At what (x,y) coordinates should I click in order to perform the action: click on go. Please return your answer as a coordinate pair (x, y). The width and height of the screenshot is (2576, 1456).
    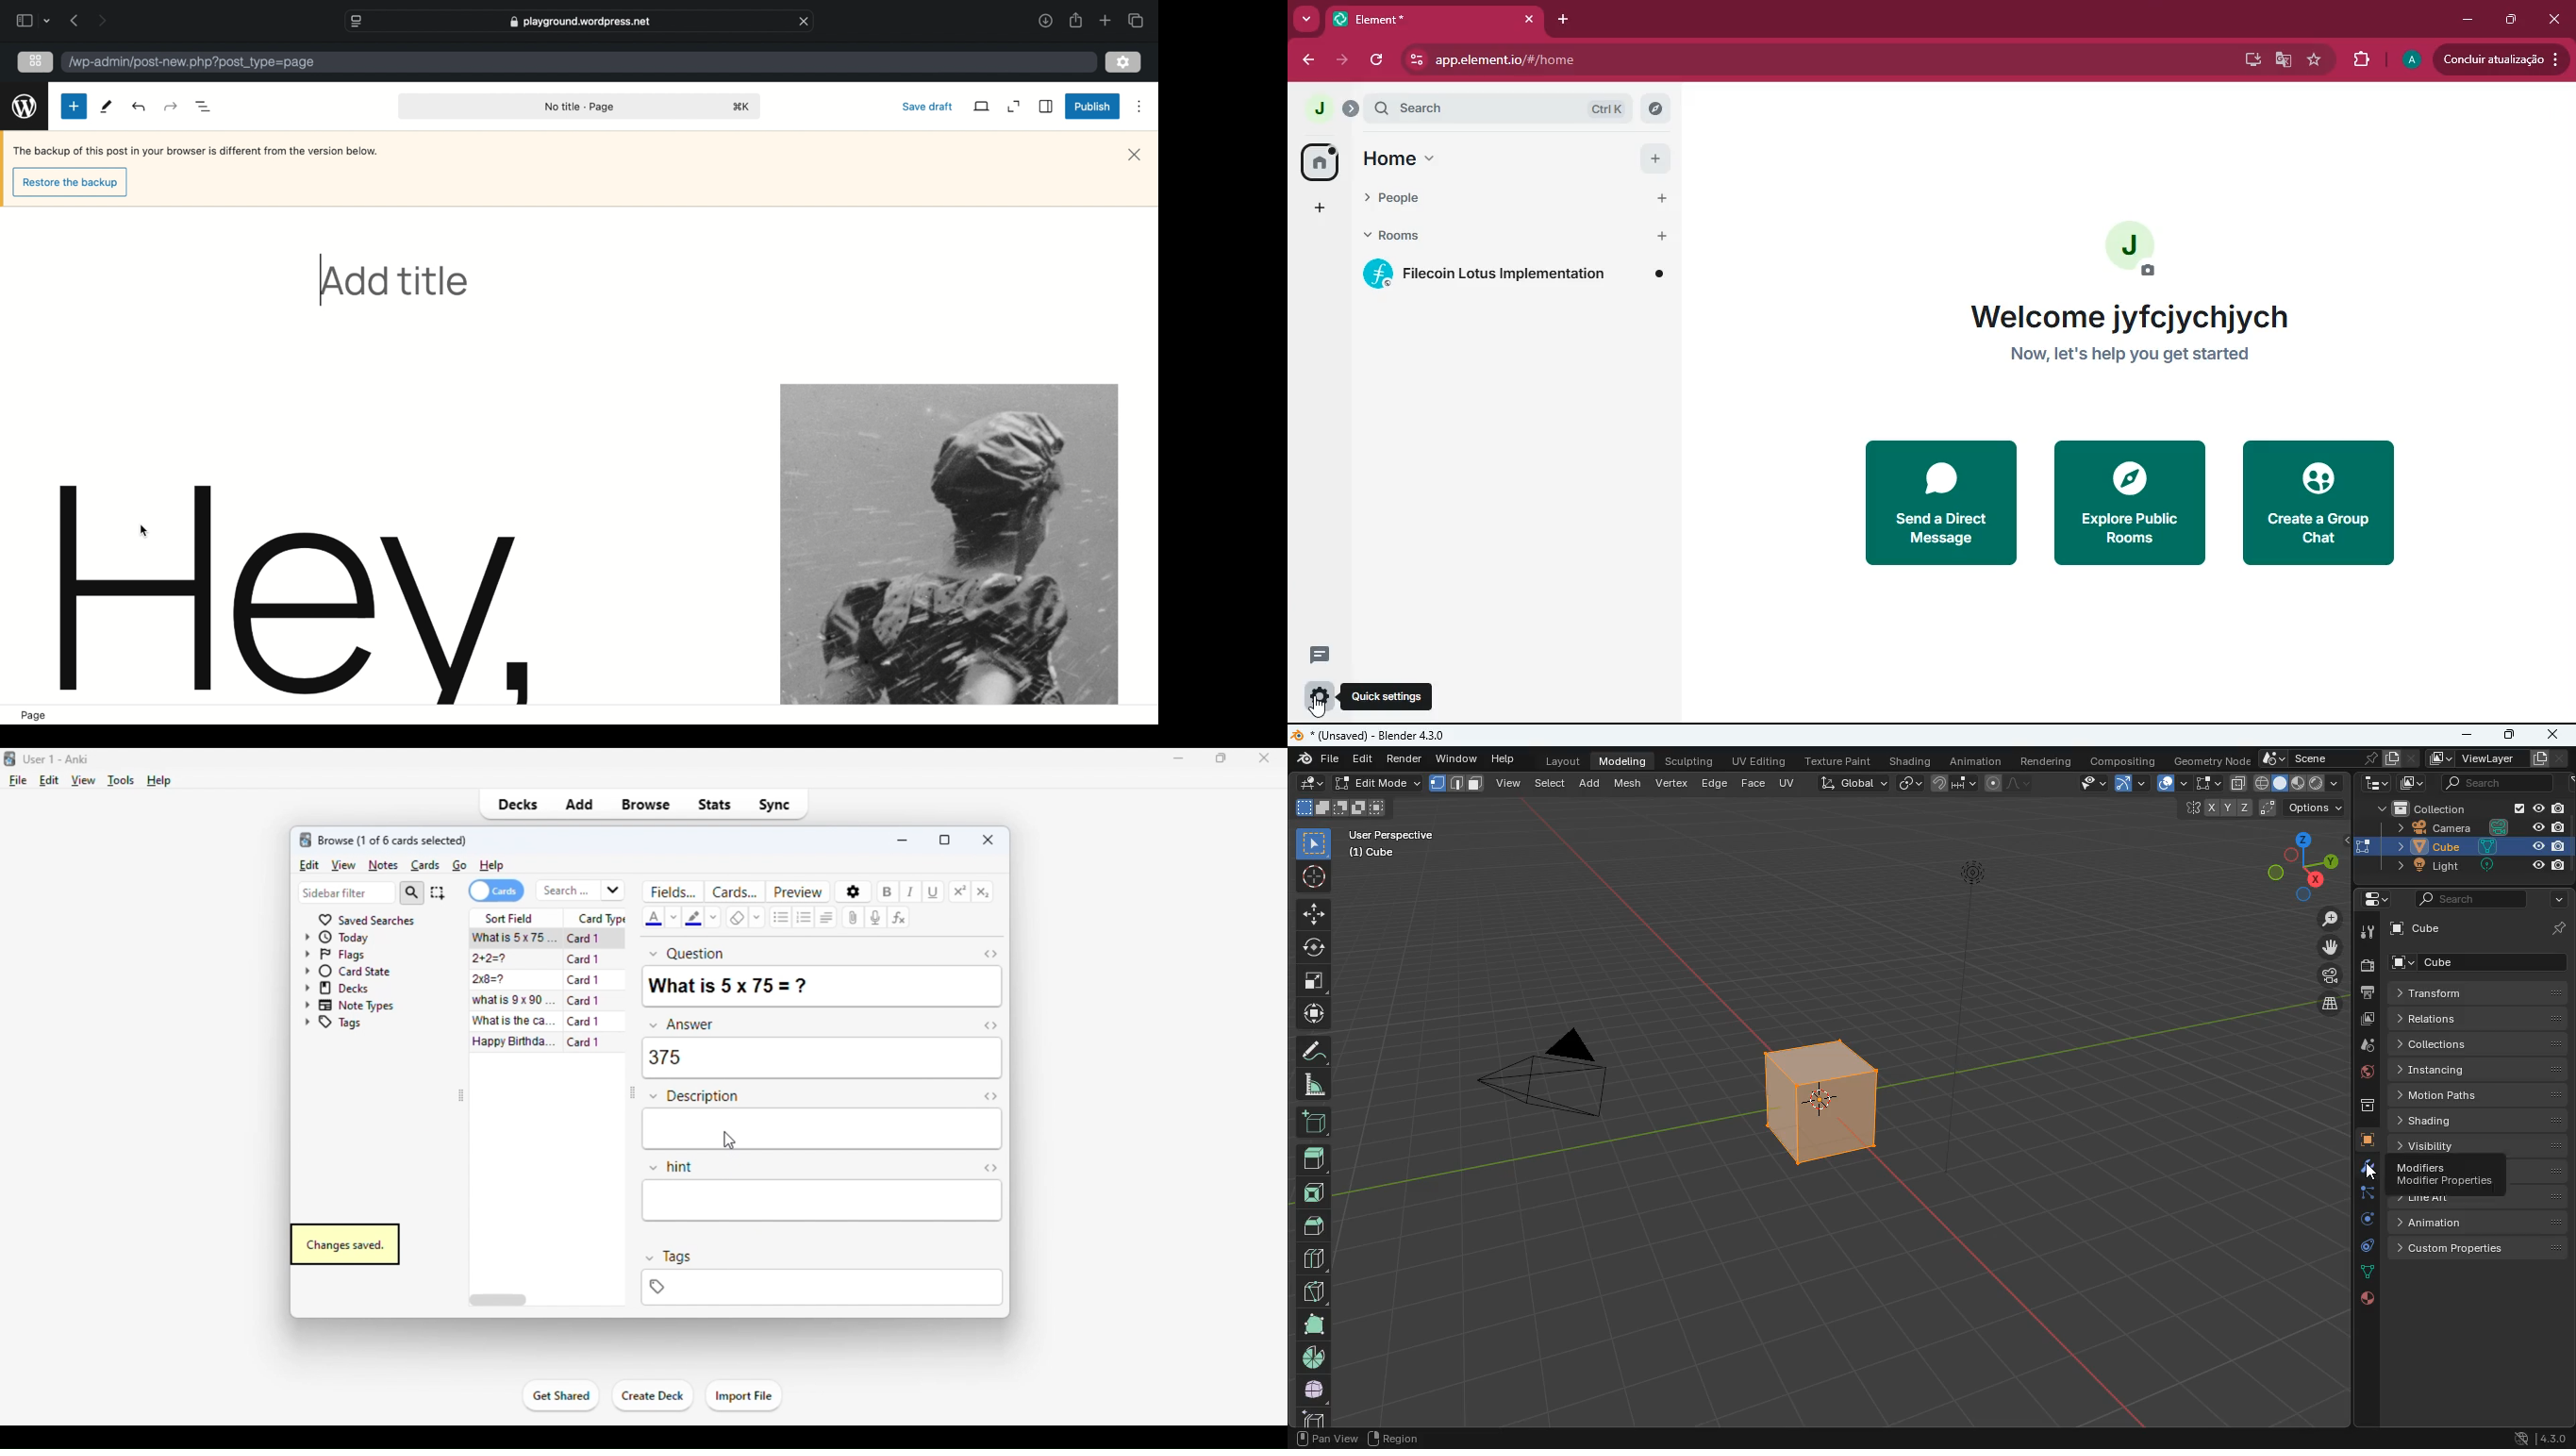
    Looking at the image, I should click on (460, 865).